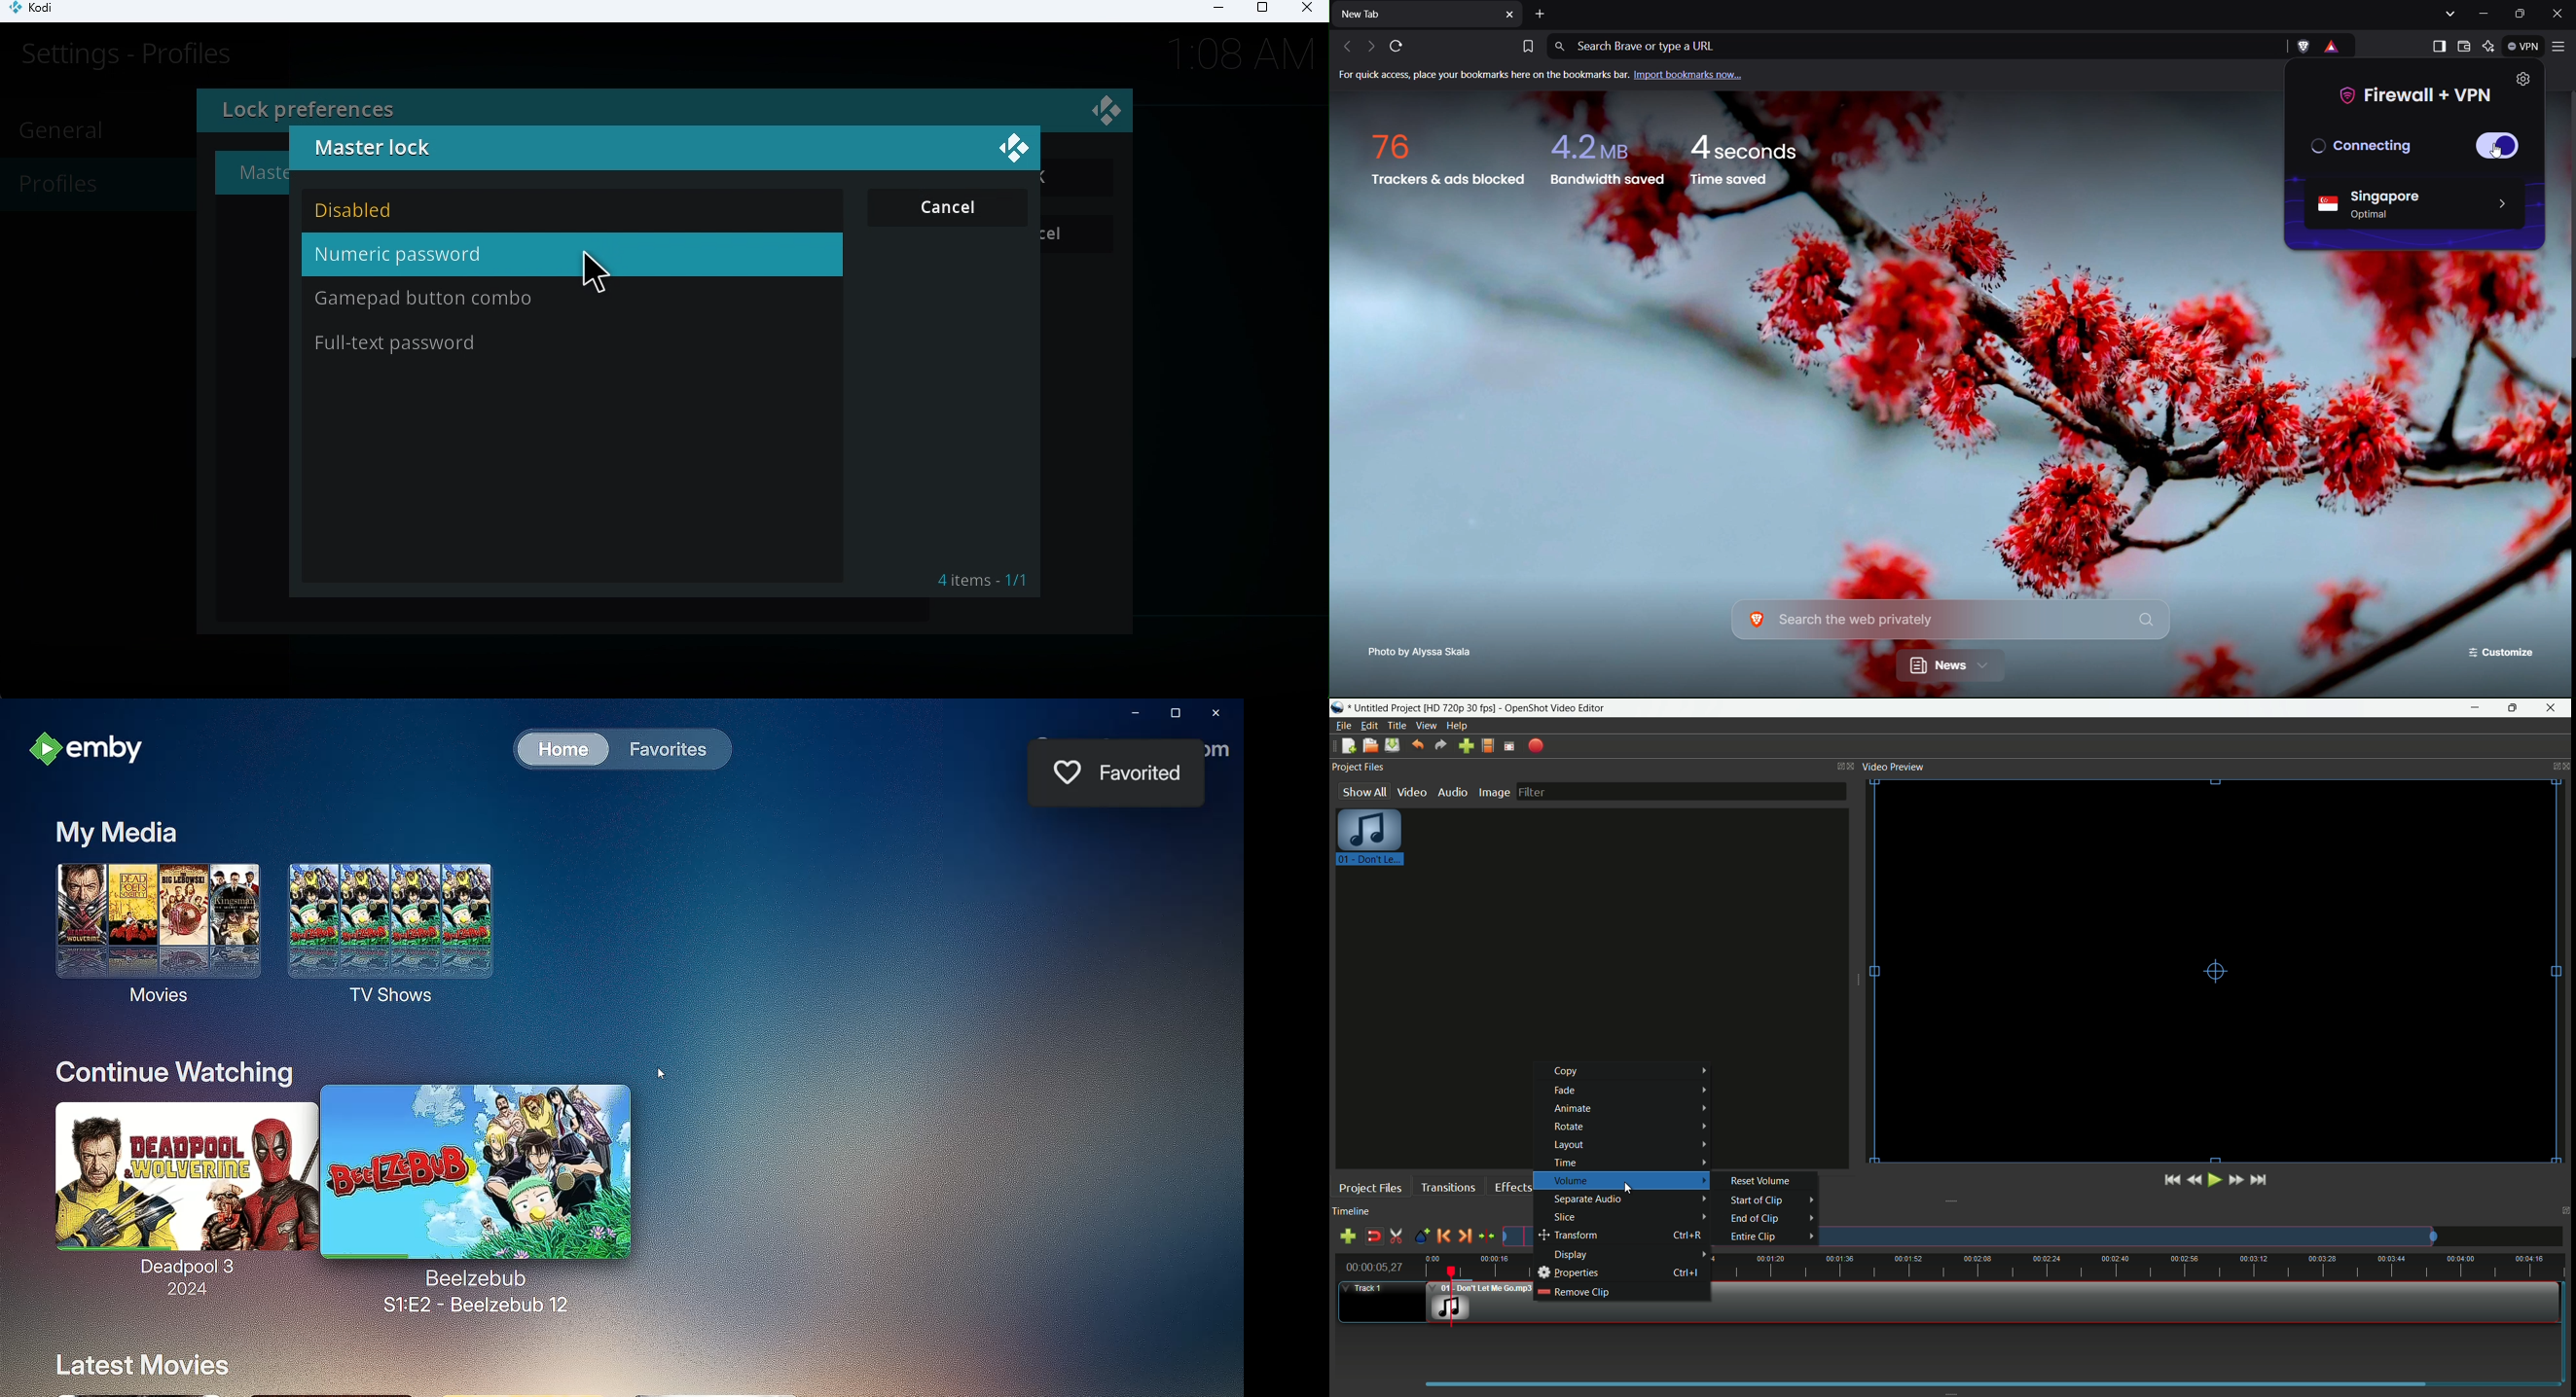 The width and height of the screenshot is (2576, 1400). I want to click on Home, so click(561, 748).